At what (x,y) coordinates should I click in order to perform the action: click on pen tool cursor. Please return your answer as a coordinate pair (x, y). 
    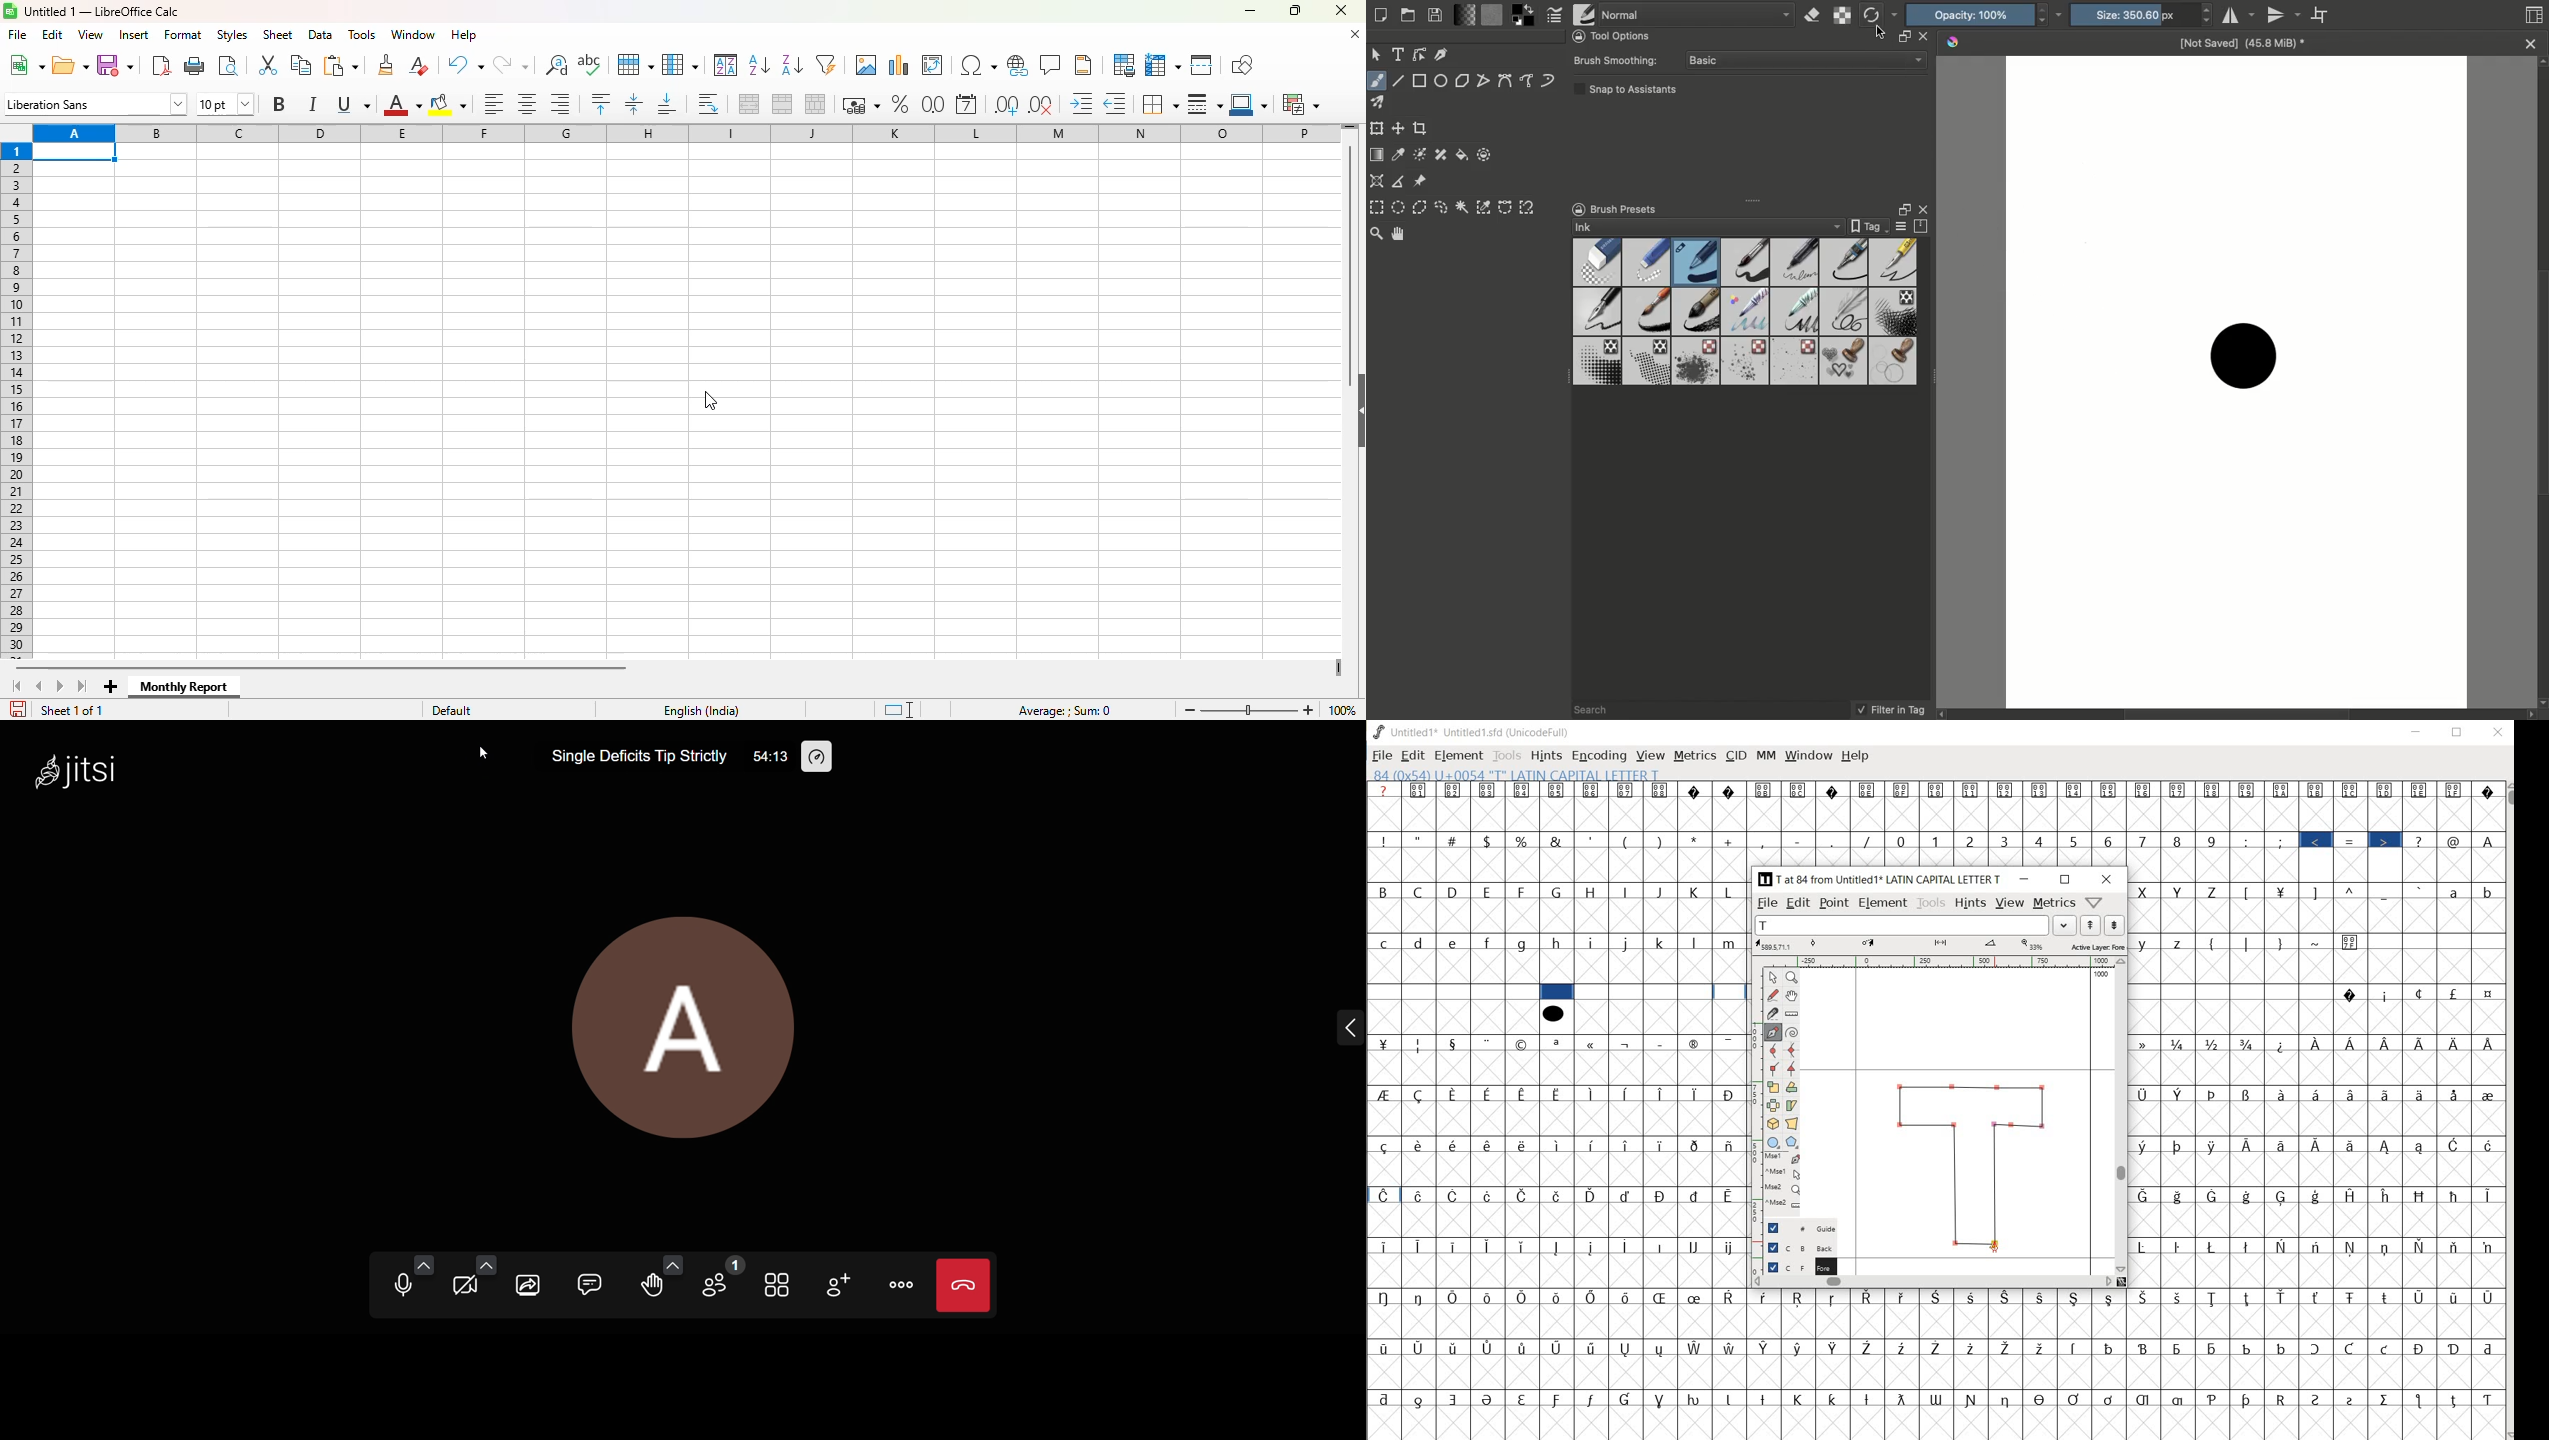
    Looking at the image, I should click on (1992, 1247).